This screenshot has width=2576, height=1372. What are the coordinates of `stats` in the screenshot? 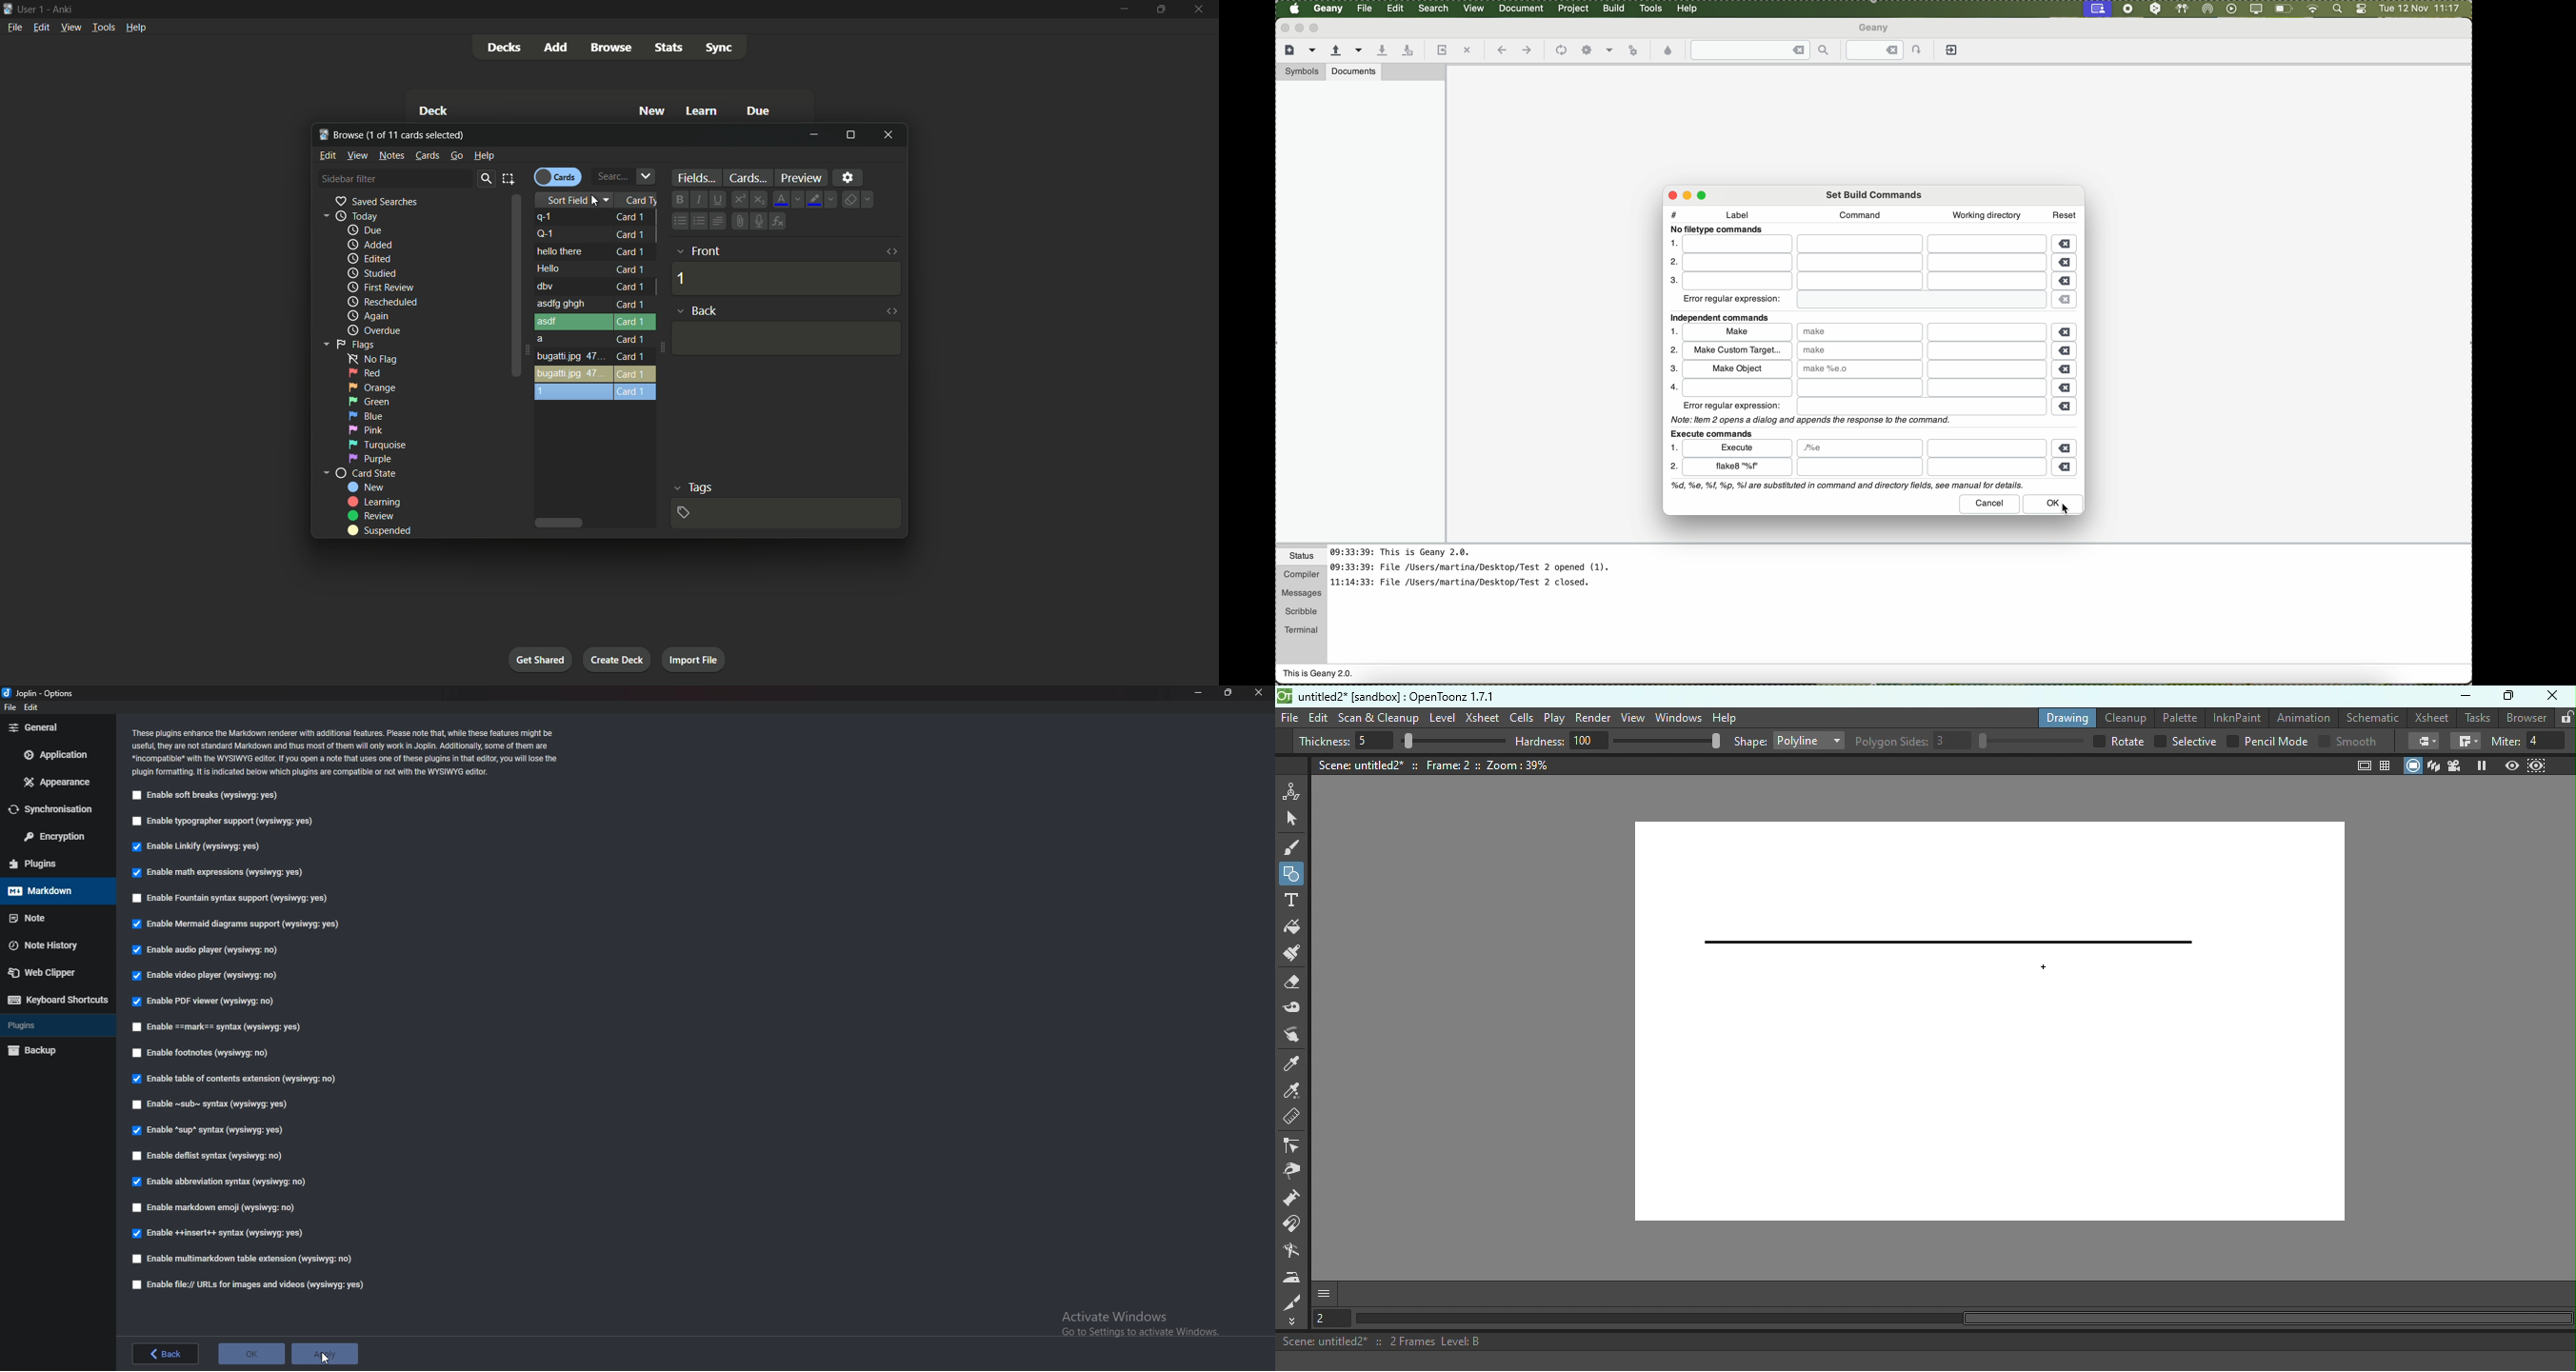 It's located at (669, 47).